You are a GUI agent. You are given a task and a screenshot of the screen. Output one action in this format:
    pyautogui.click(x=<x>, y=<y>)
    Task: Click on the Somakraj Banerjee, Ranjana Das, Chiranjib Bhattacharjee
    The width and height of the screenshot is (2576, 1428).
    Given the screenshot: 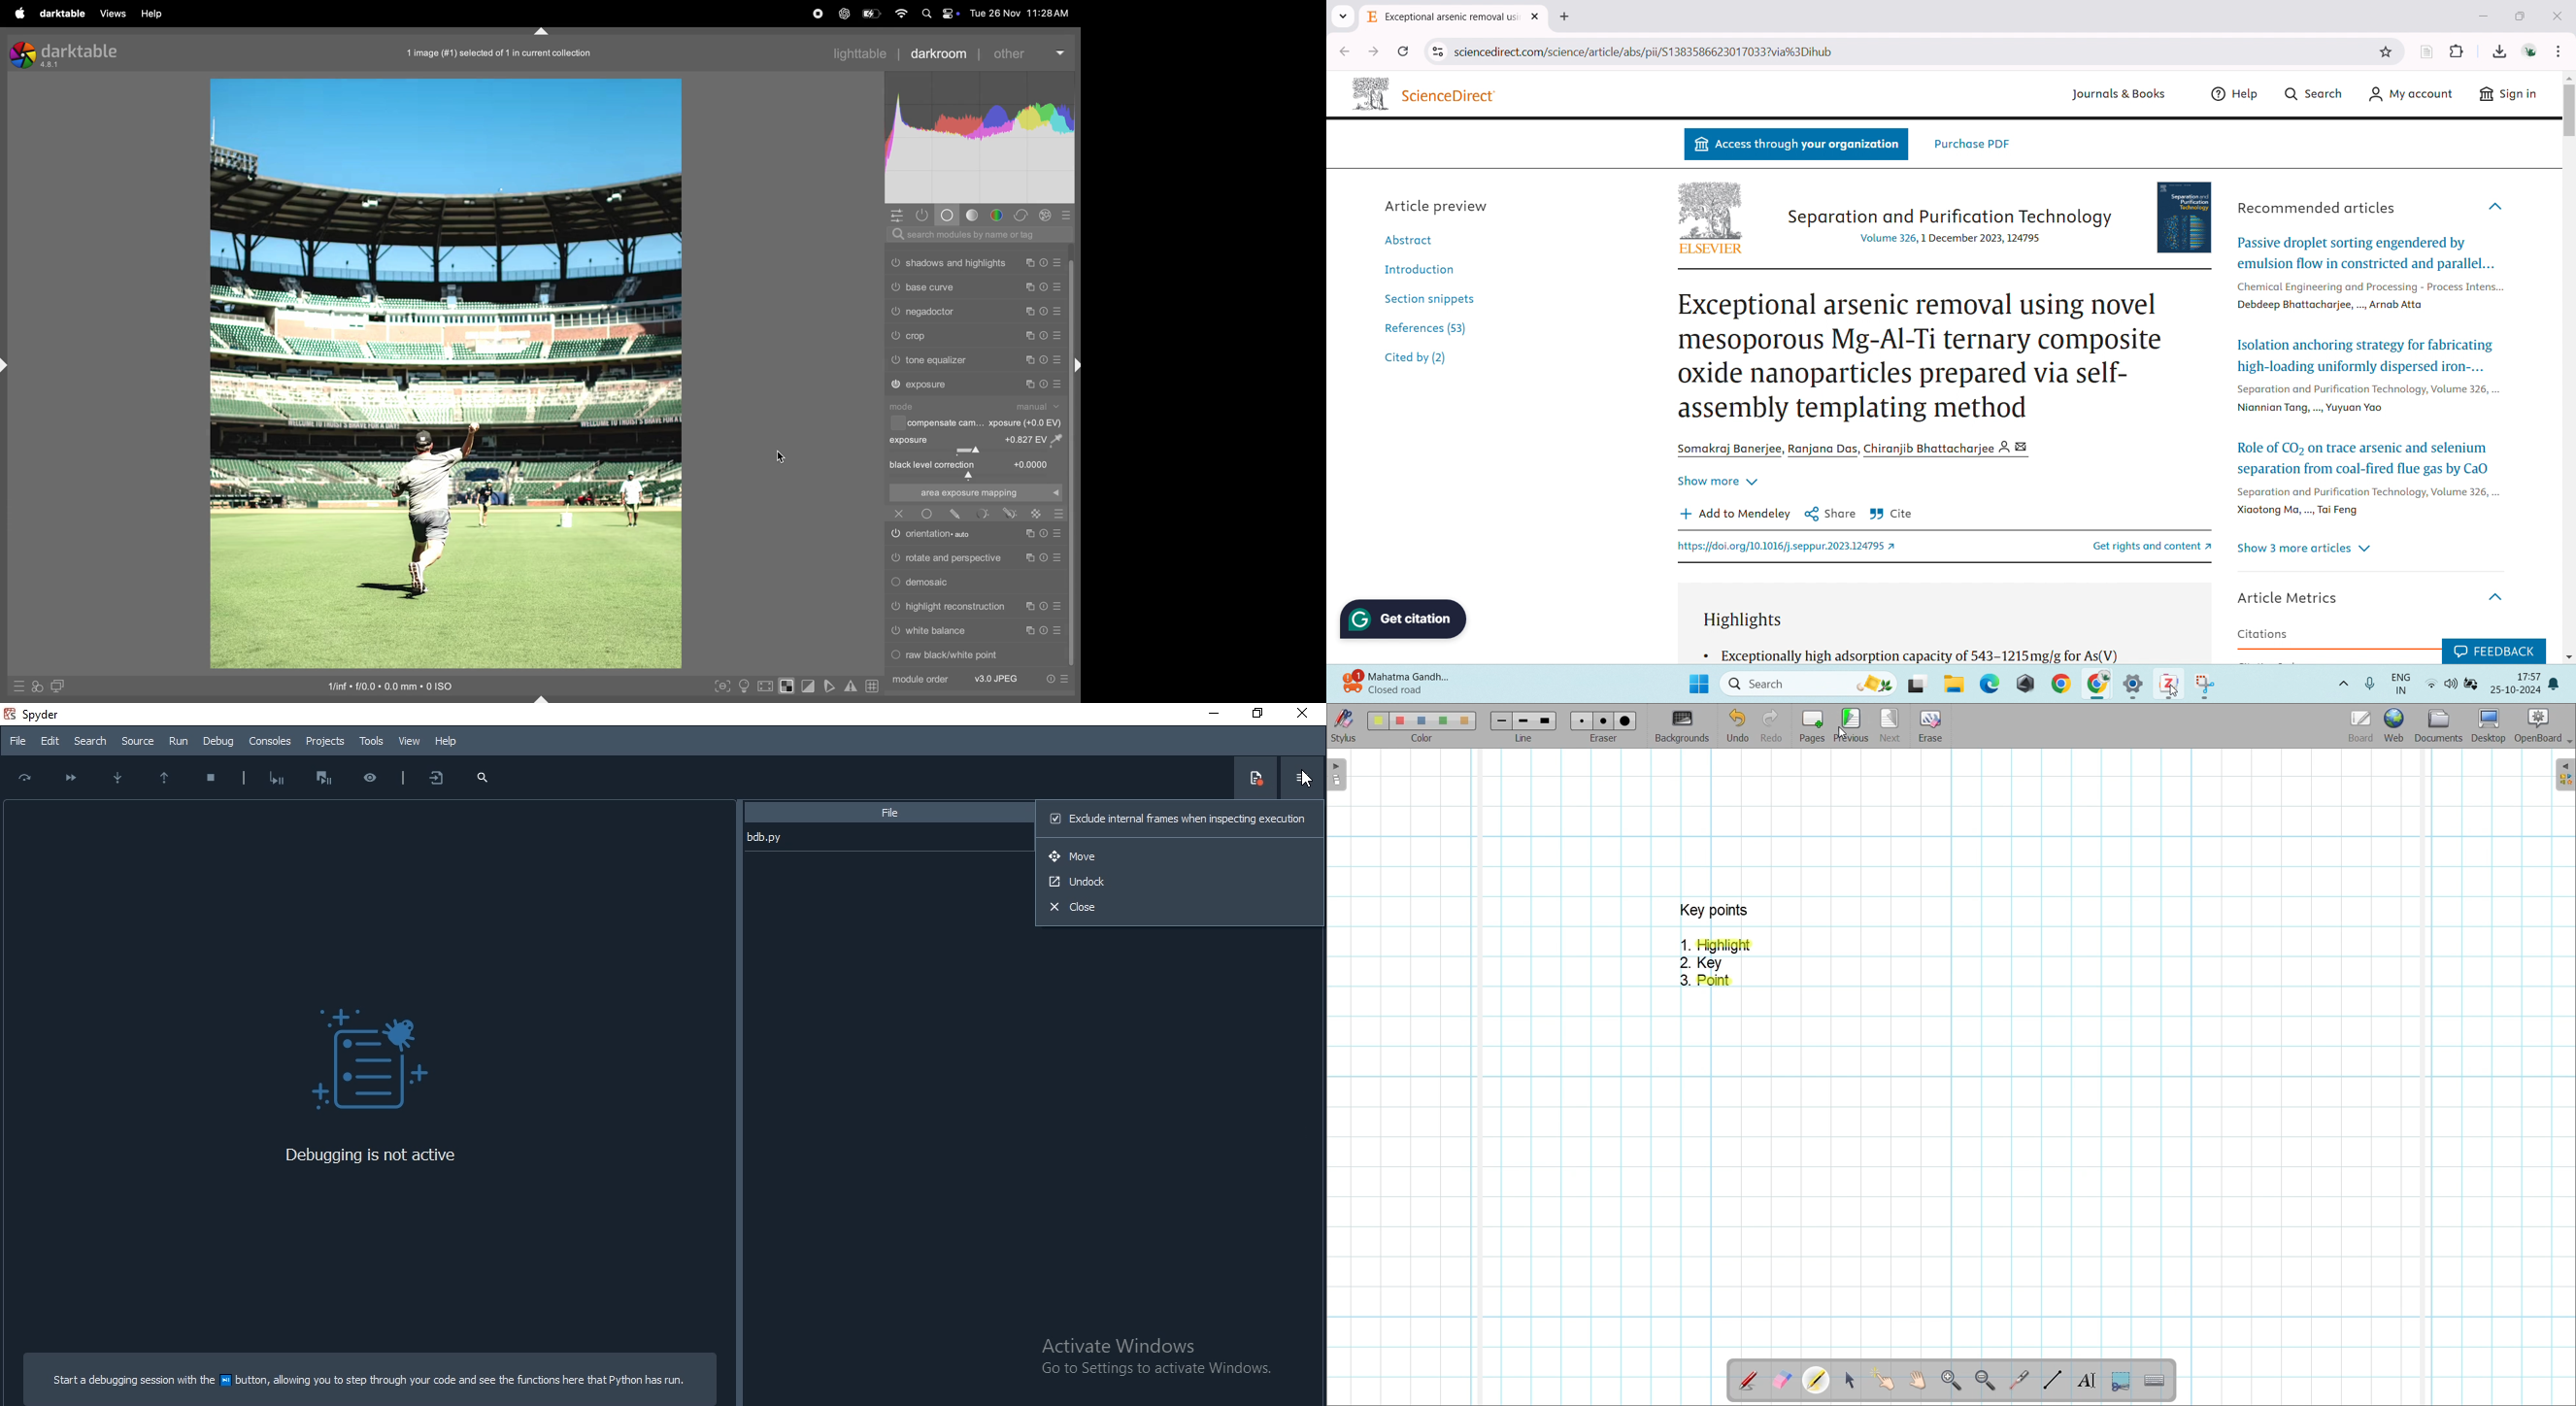 What is the action you would take?
    pyautogui.click(x=1858, y=448)
    